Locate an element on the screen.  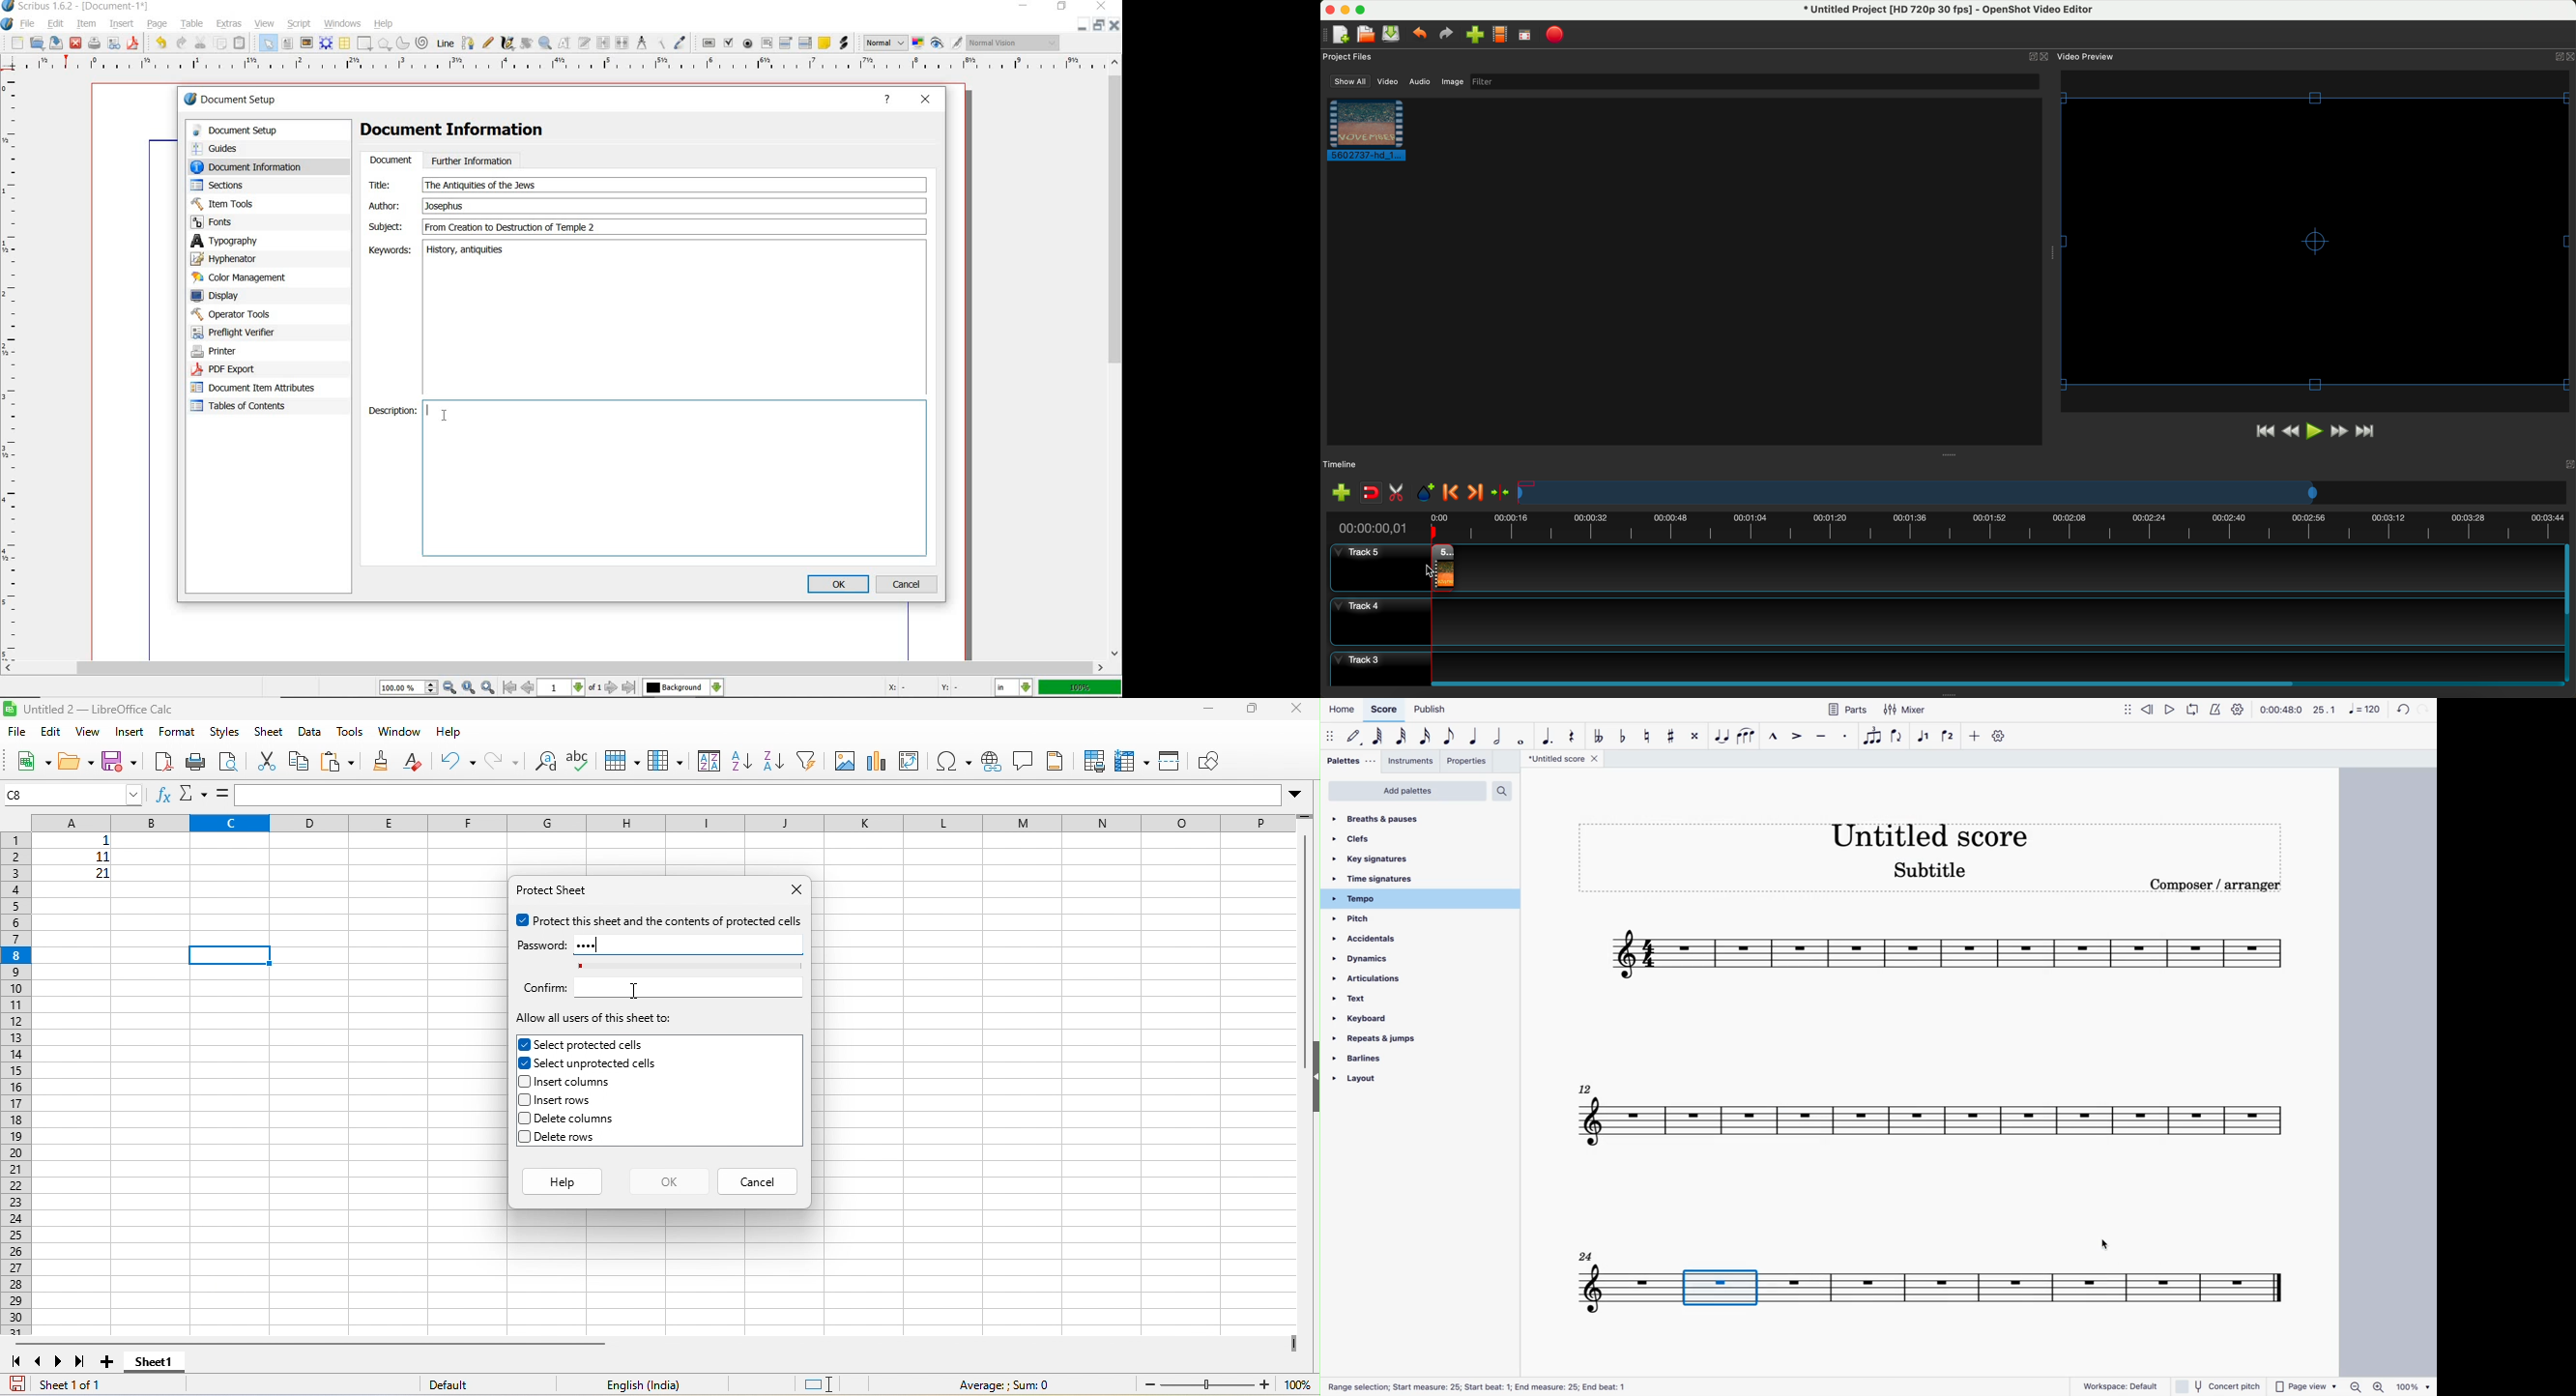
subject is located at coordinates (672, 227).